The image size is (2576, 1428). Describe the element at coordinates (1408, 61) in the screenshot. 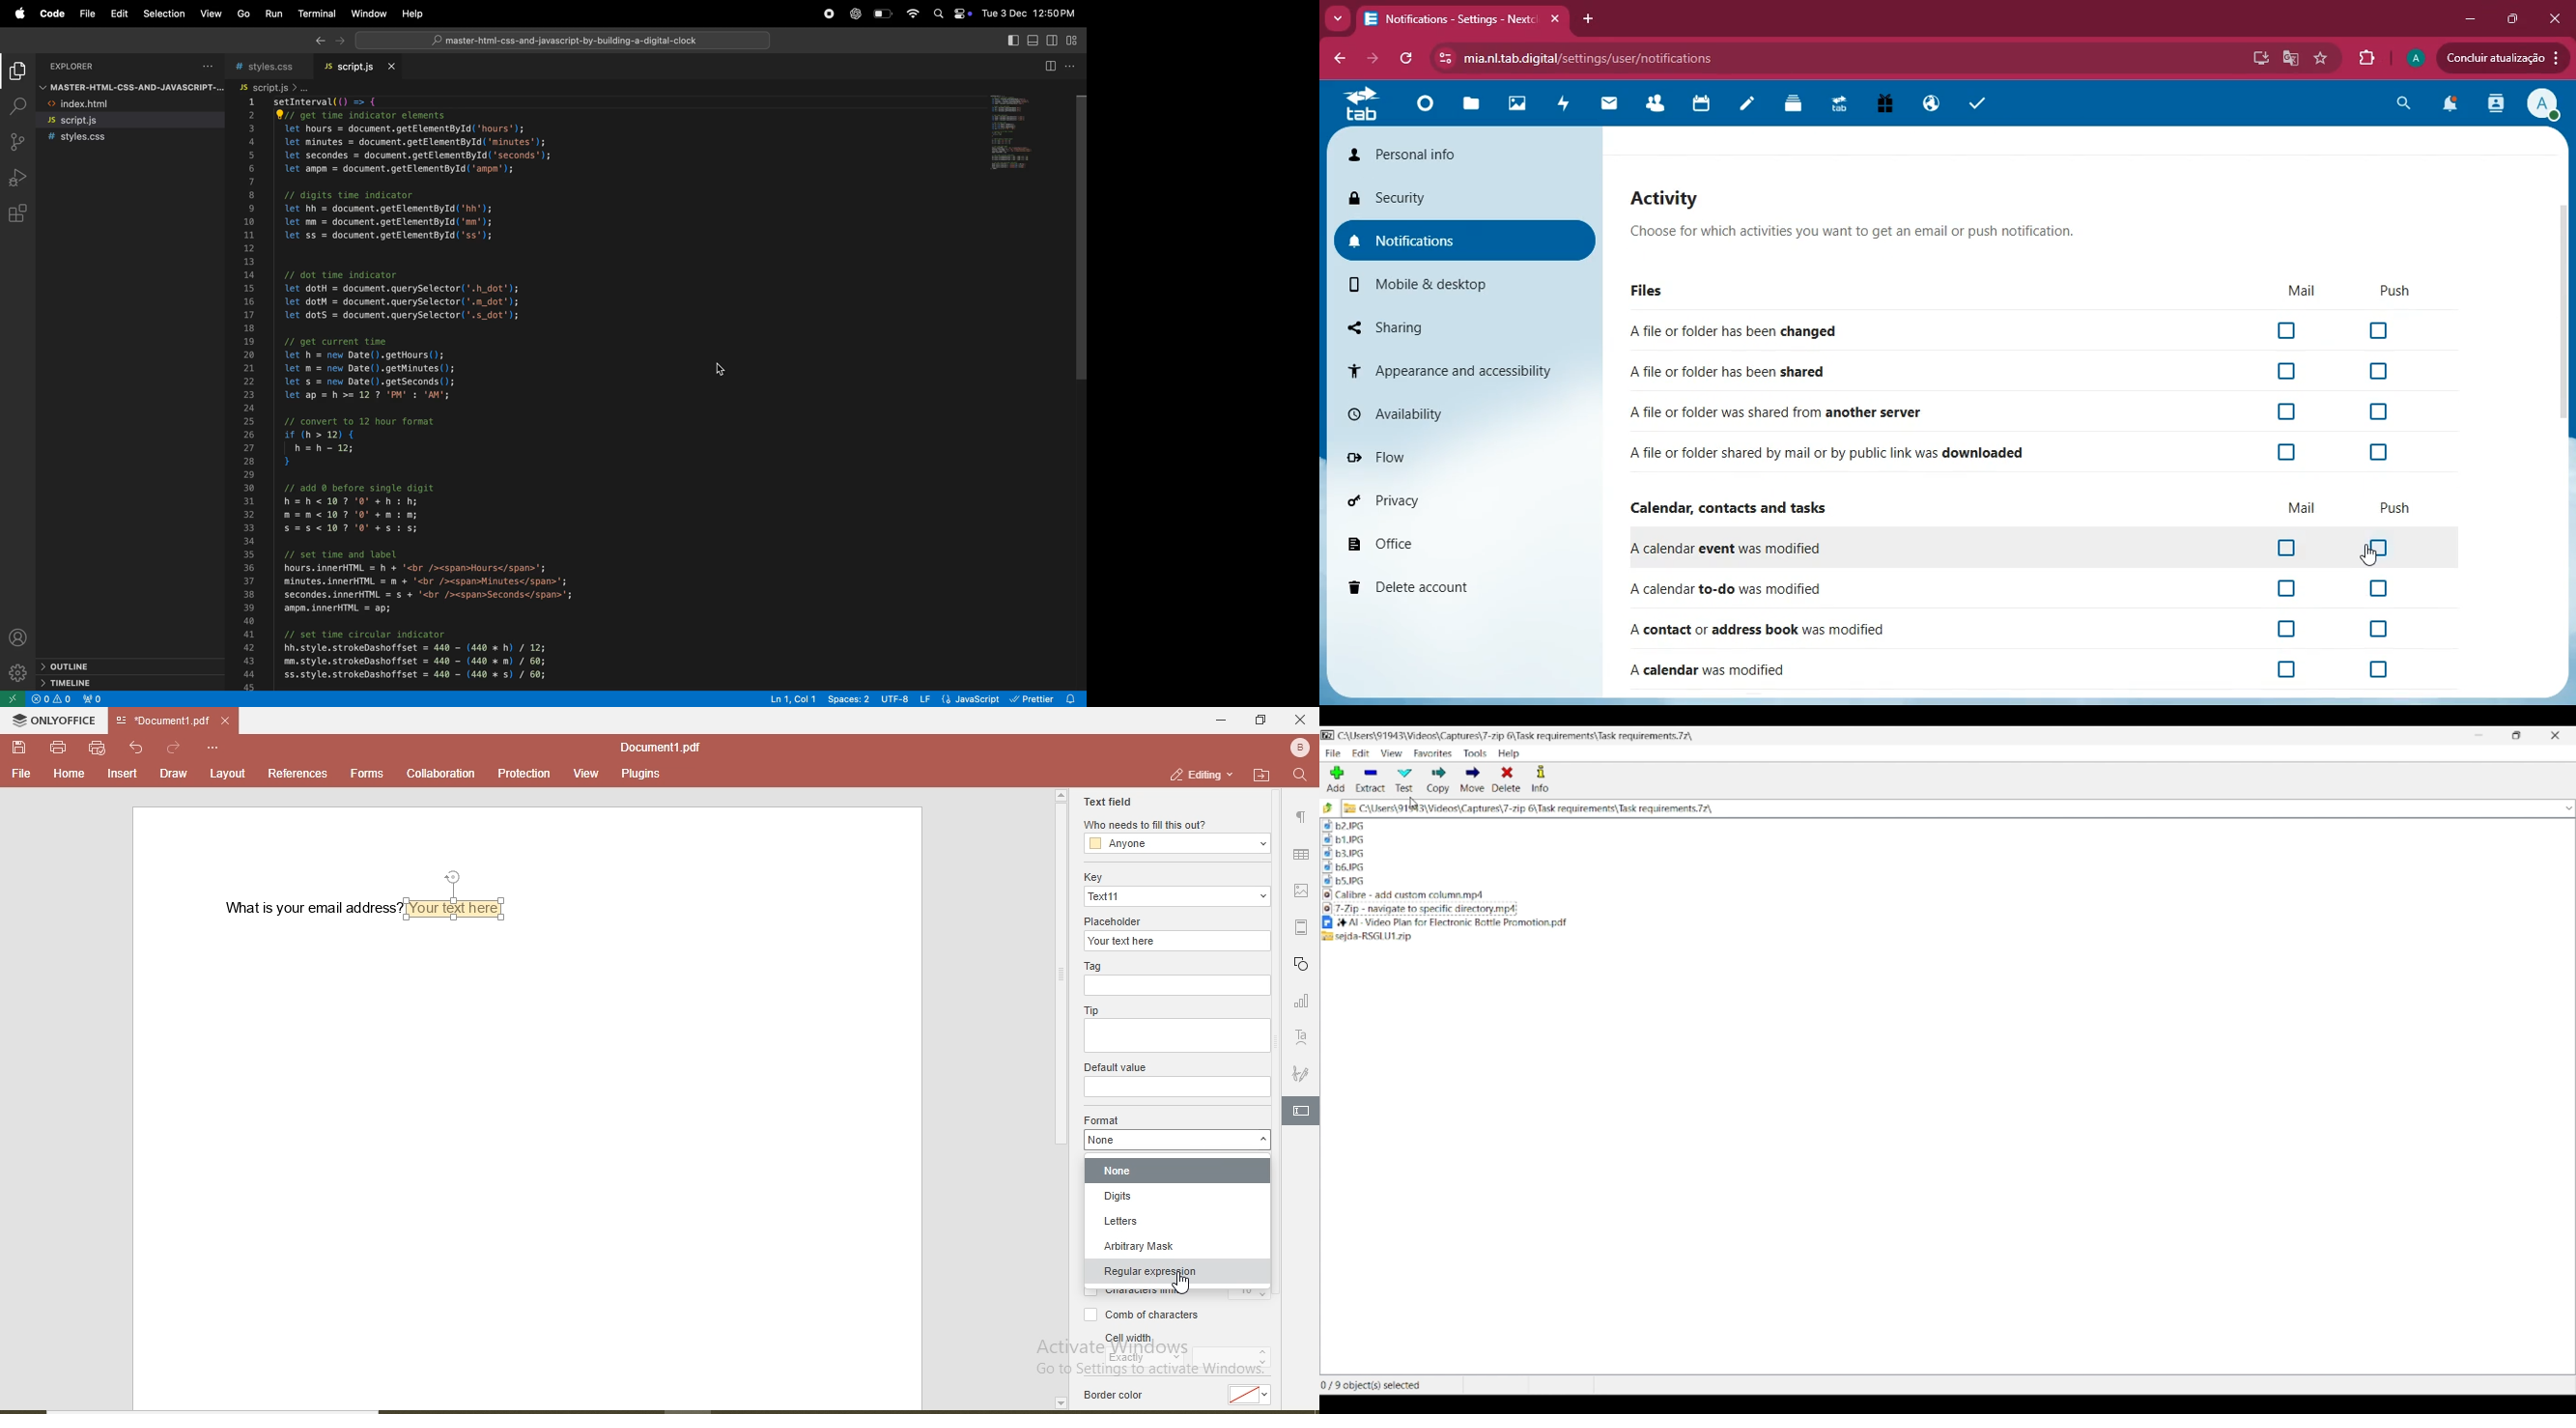

I see `refresh` at that location.